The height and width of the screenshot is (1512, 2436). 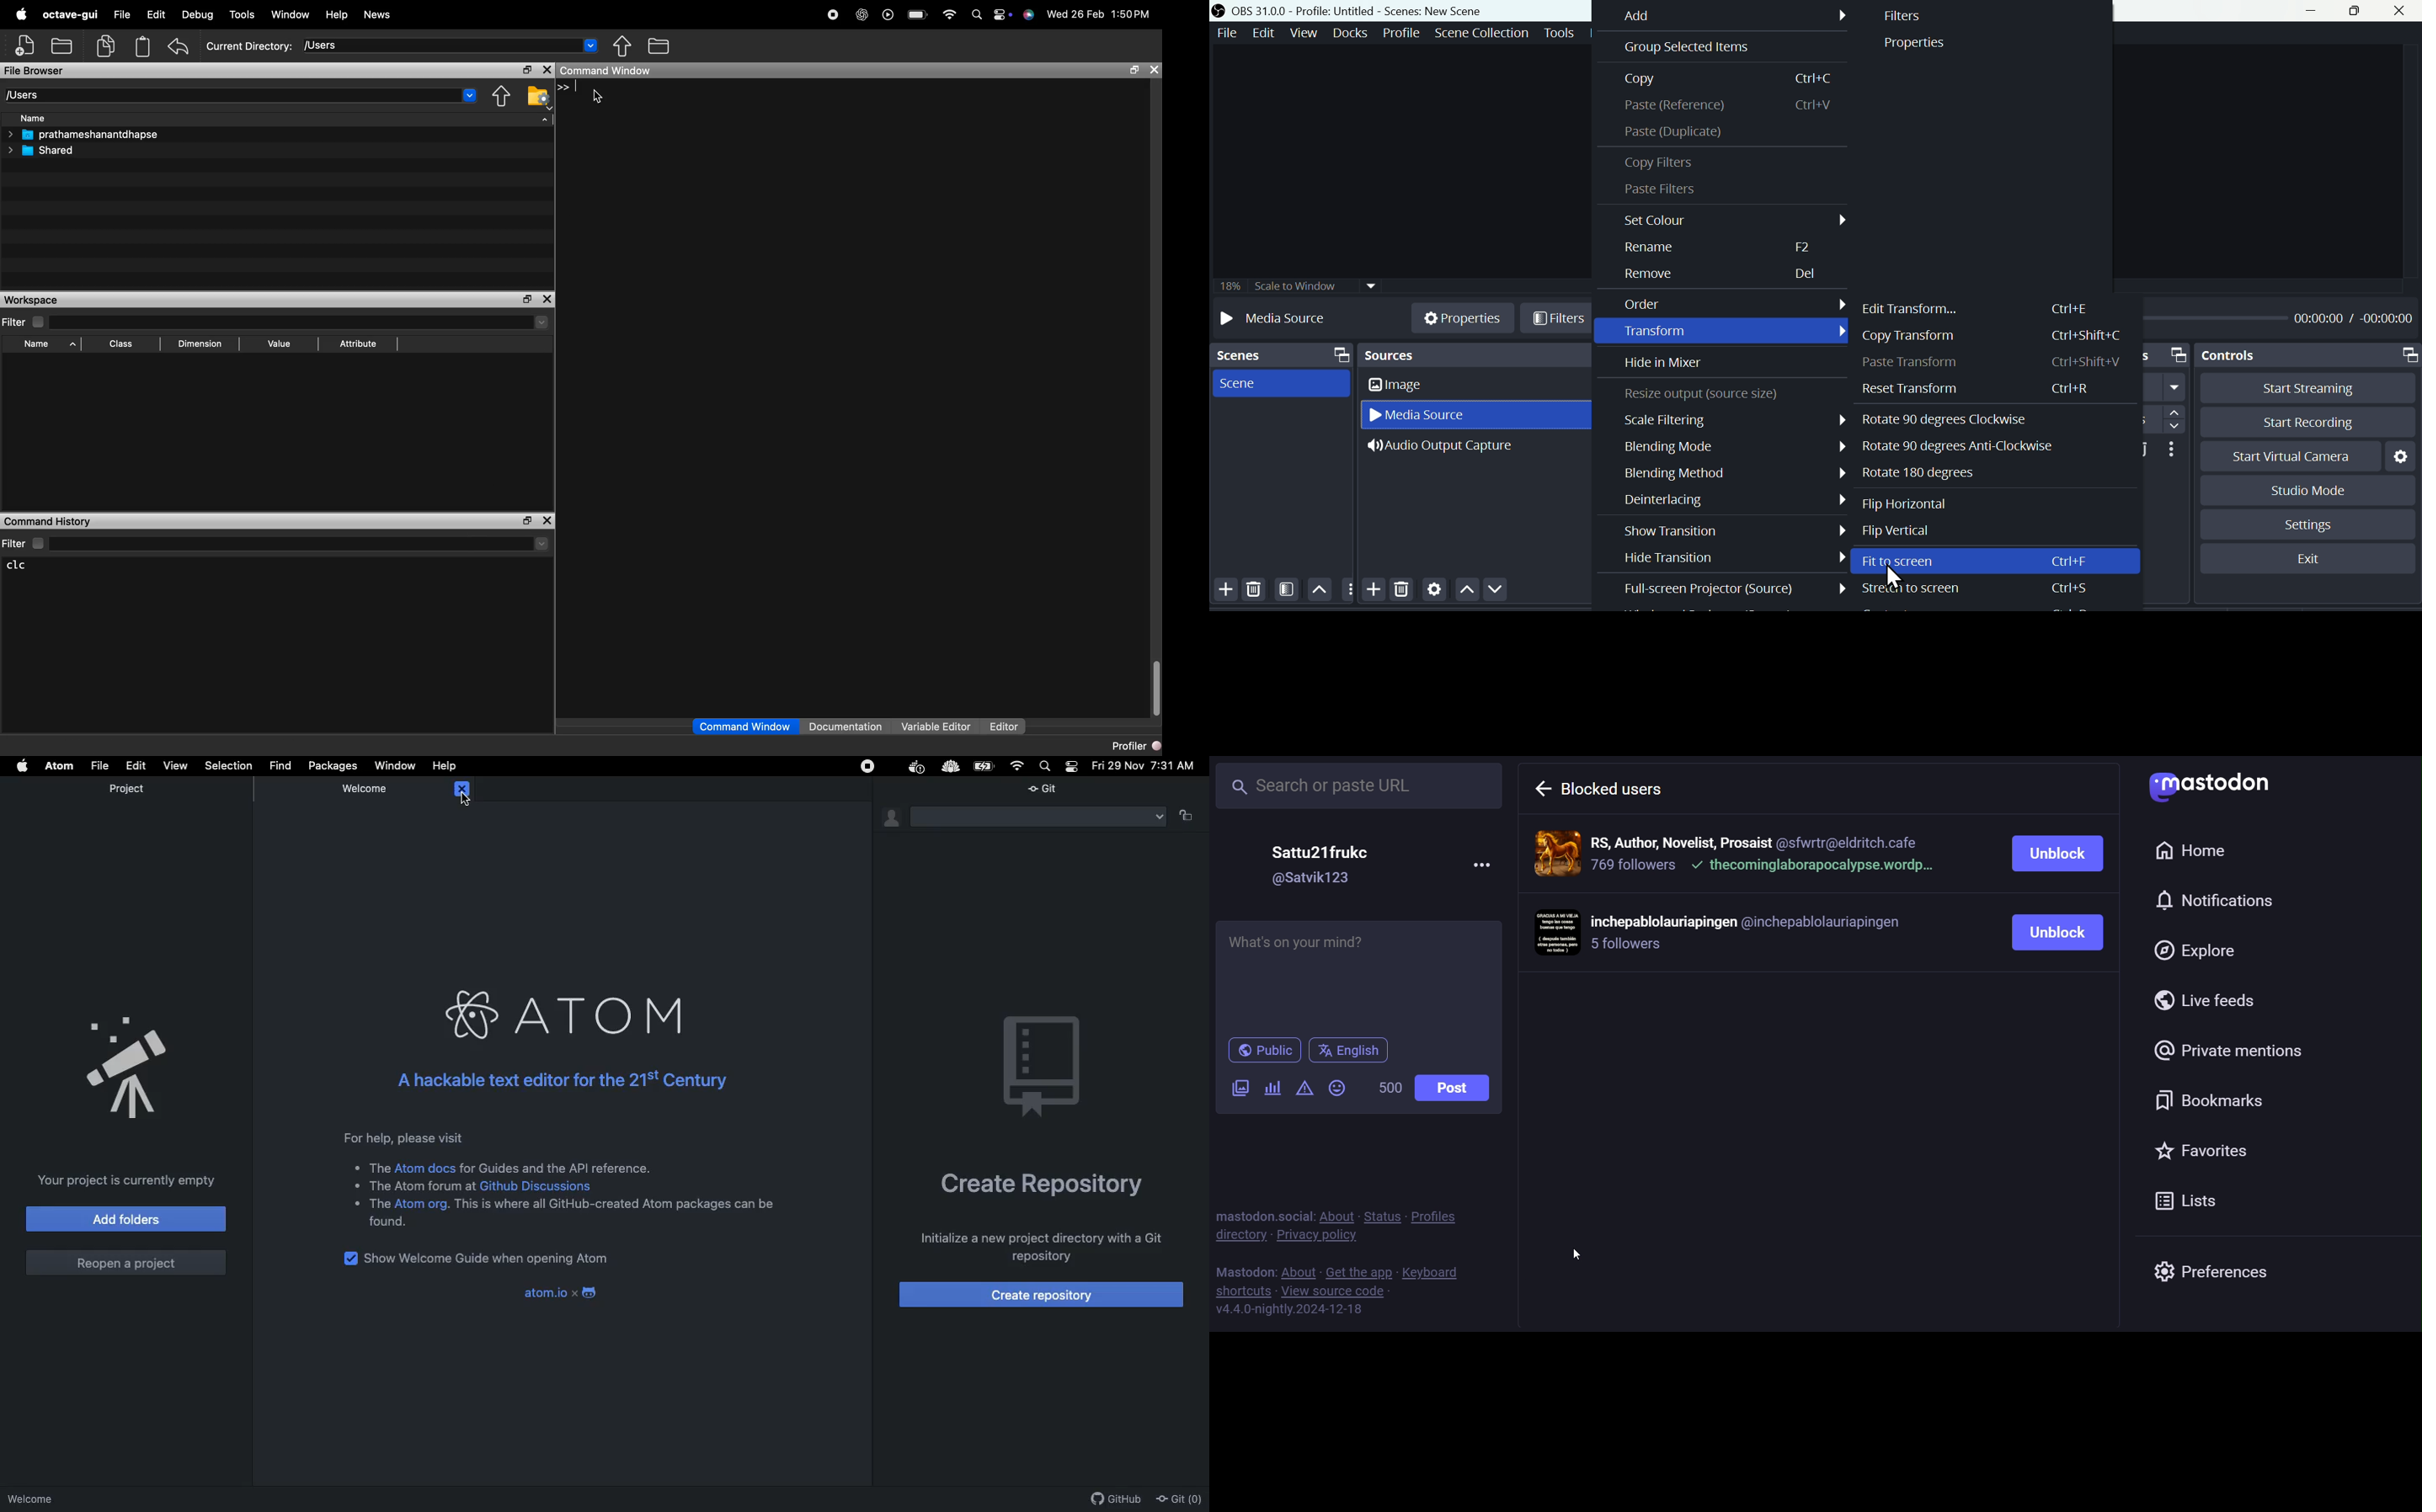 What do you see at coordinates (1730, 218) in the screenshot?
I see `Set colour` at bounding box center [1730, 218].